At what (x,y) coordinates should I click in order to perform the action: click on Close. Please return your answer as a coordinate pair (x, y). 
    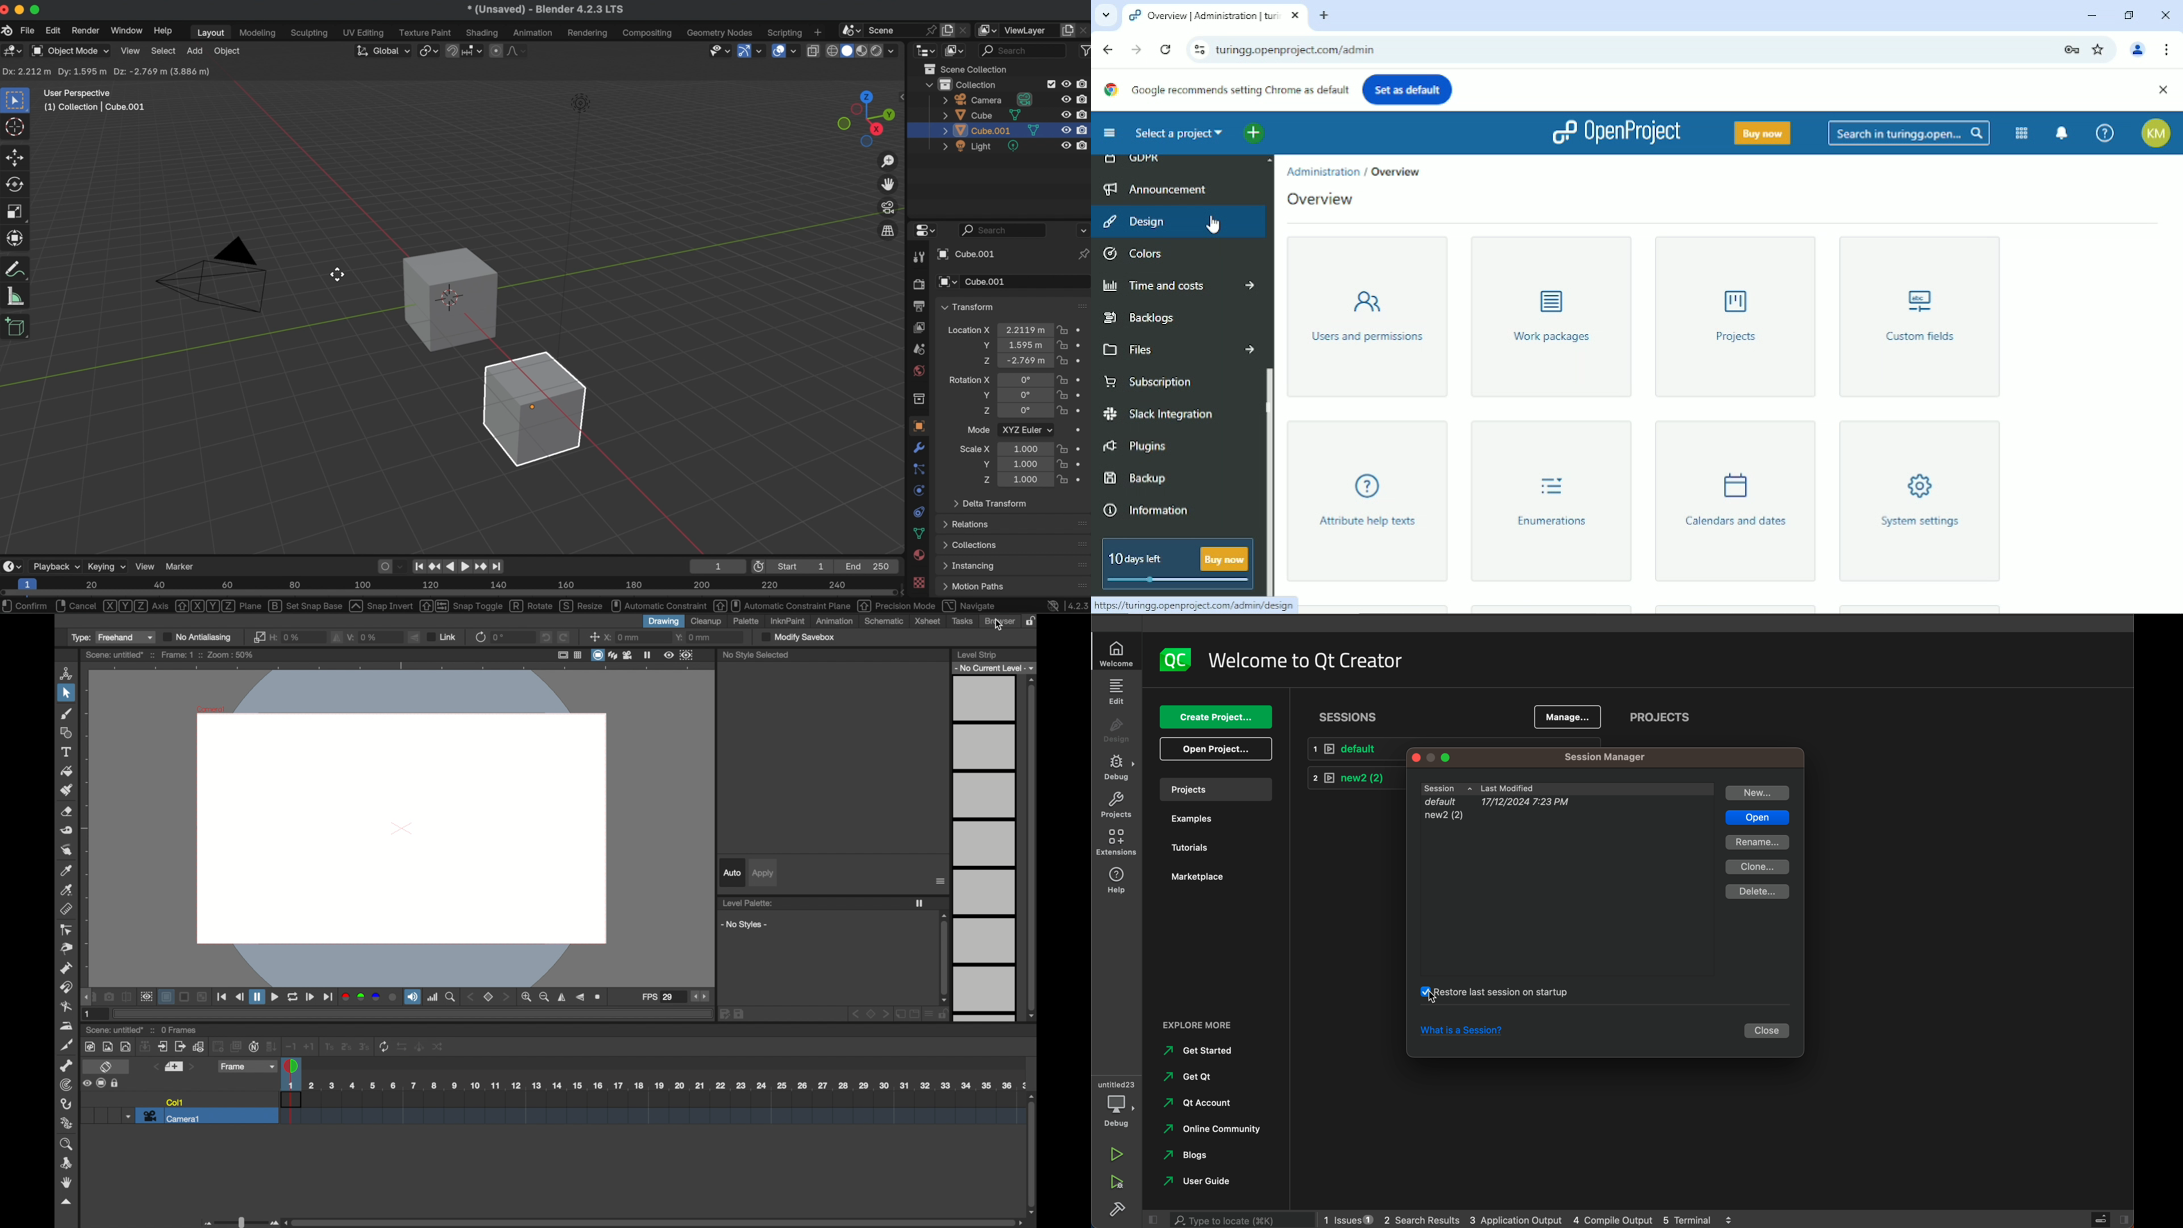
    Looking at the image, I should click on (2165, 13).